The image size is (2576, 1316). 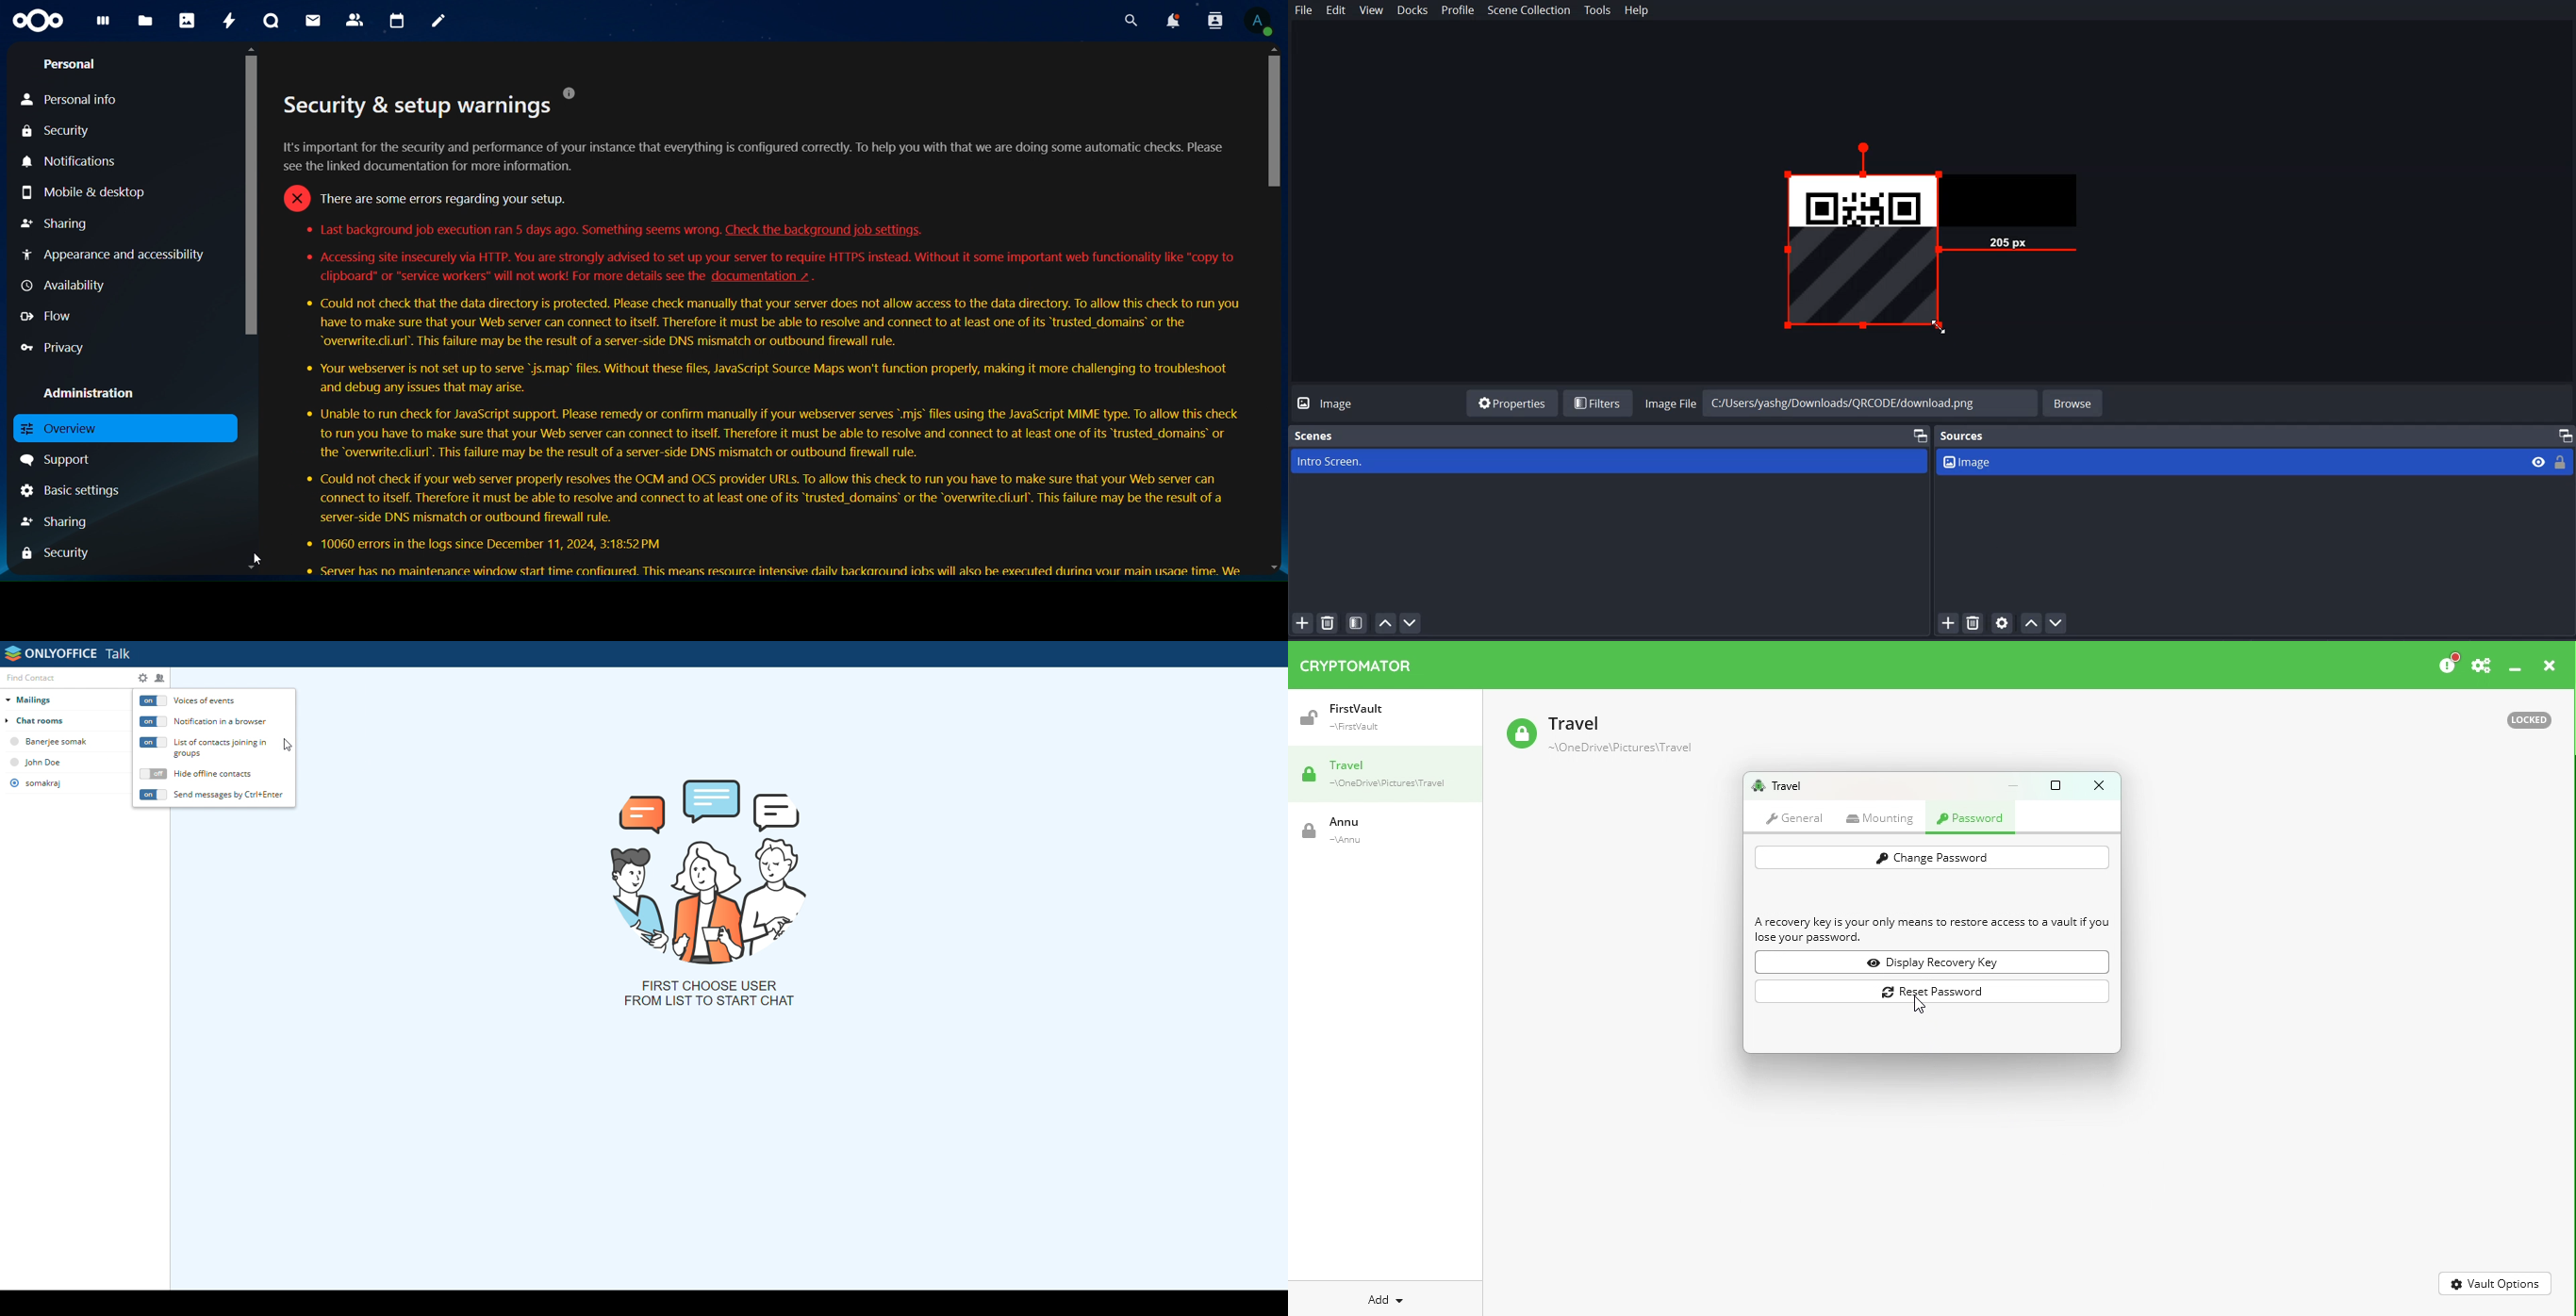 What do you see at coordinates (2563, 433) in the screenshot?
I see `Maximize` at bounding box center [2563, 433].